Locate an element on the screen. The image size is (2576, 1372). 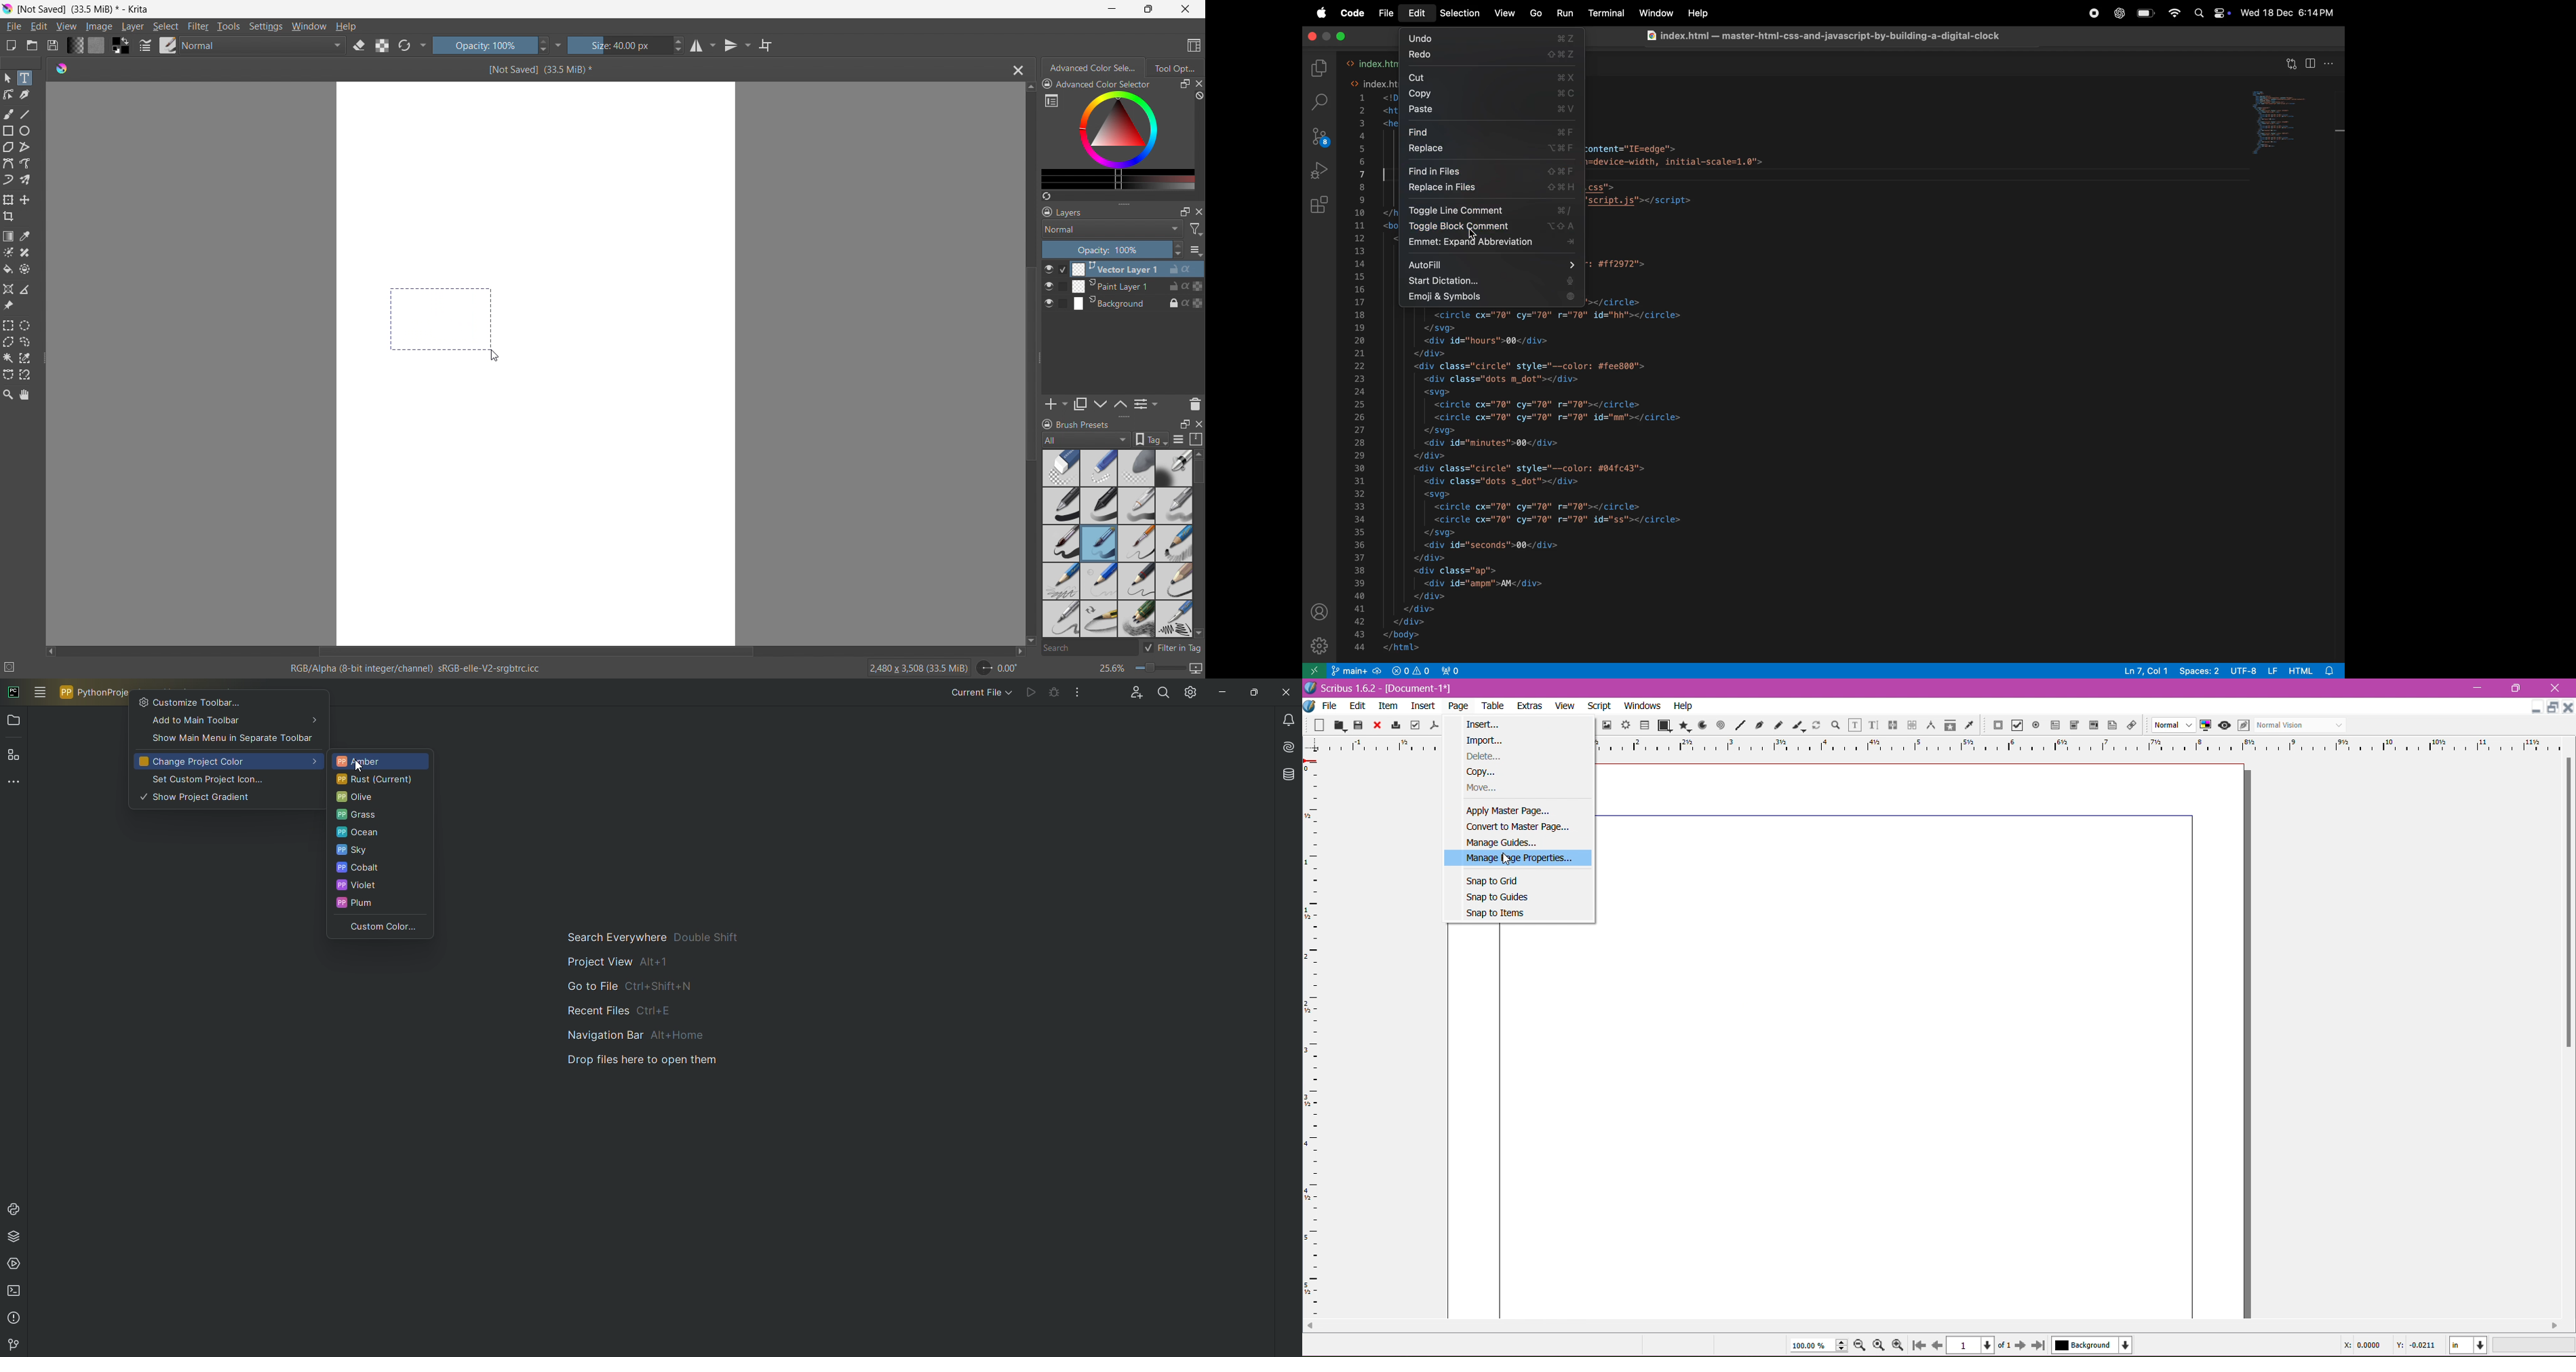
small tip pencil is located at coordinates (1138, 581).